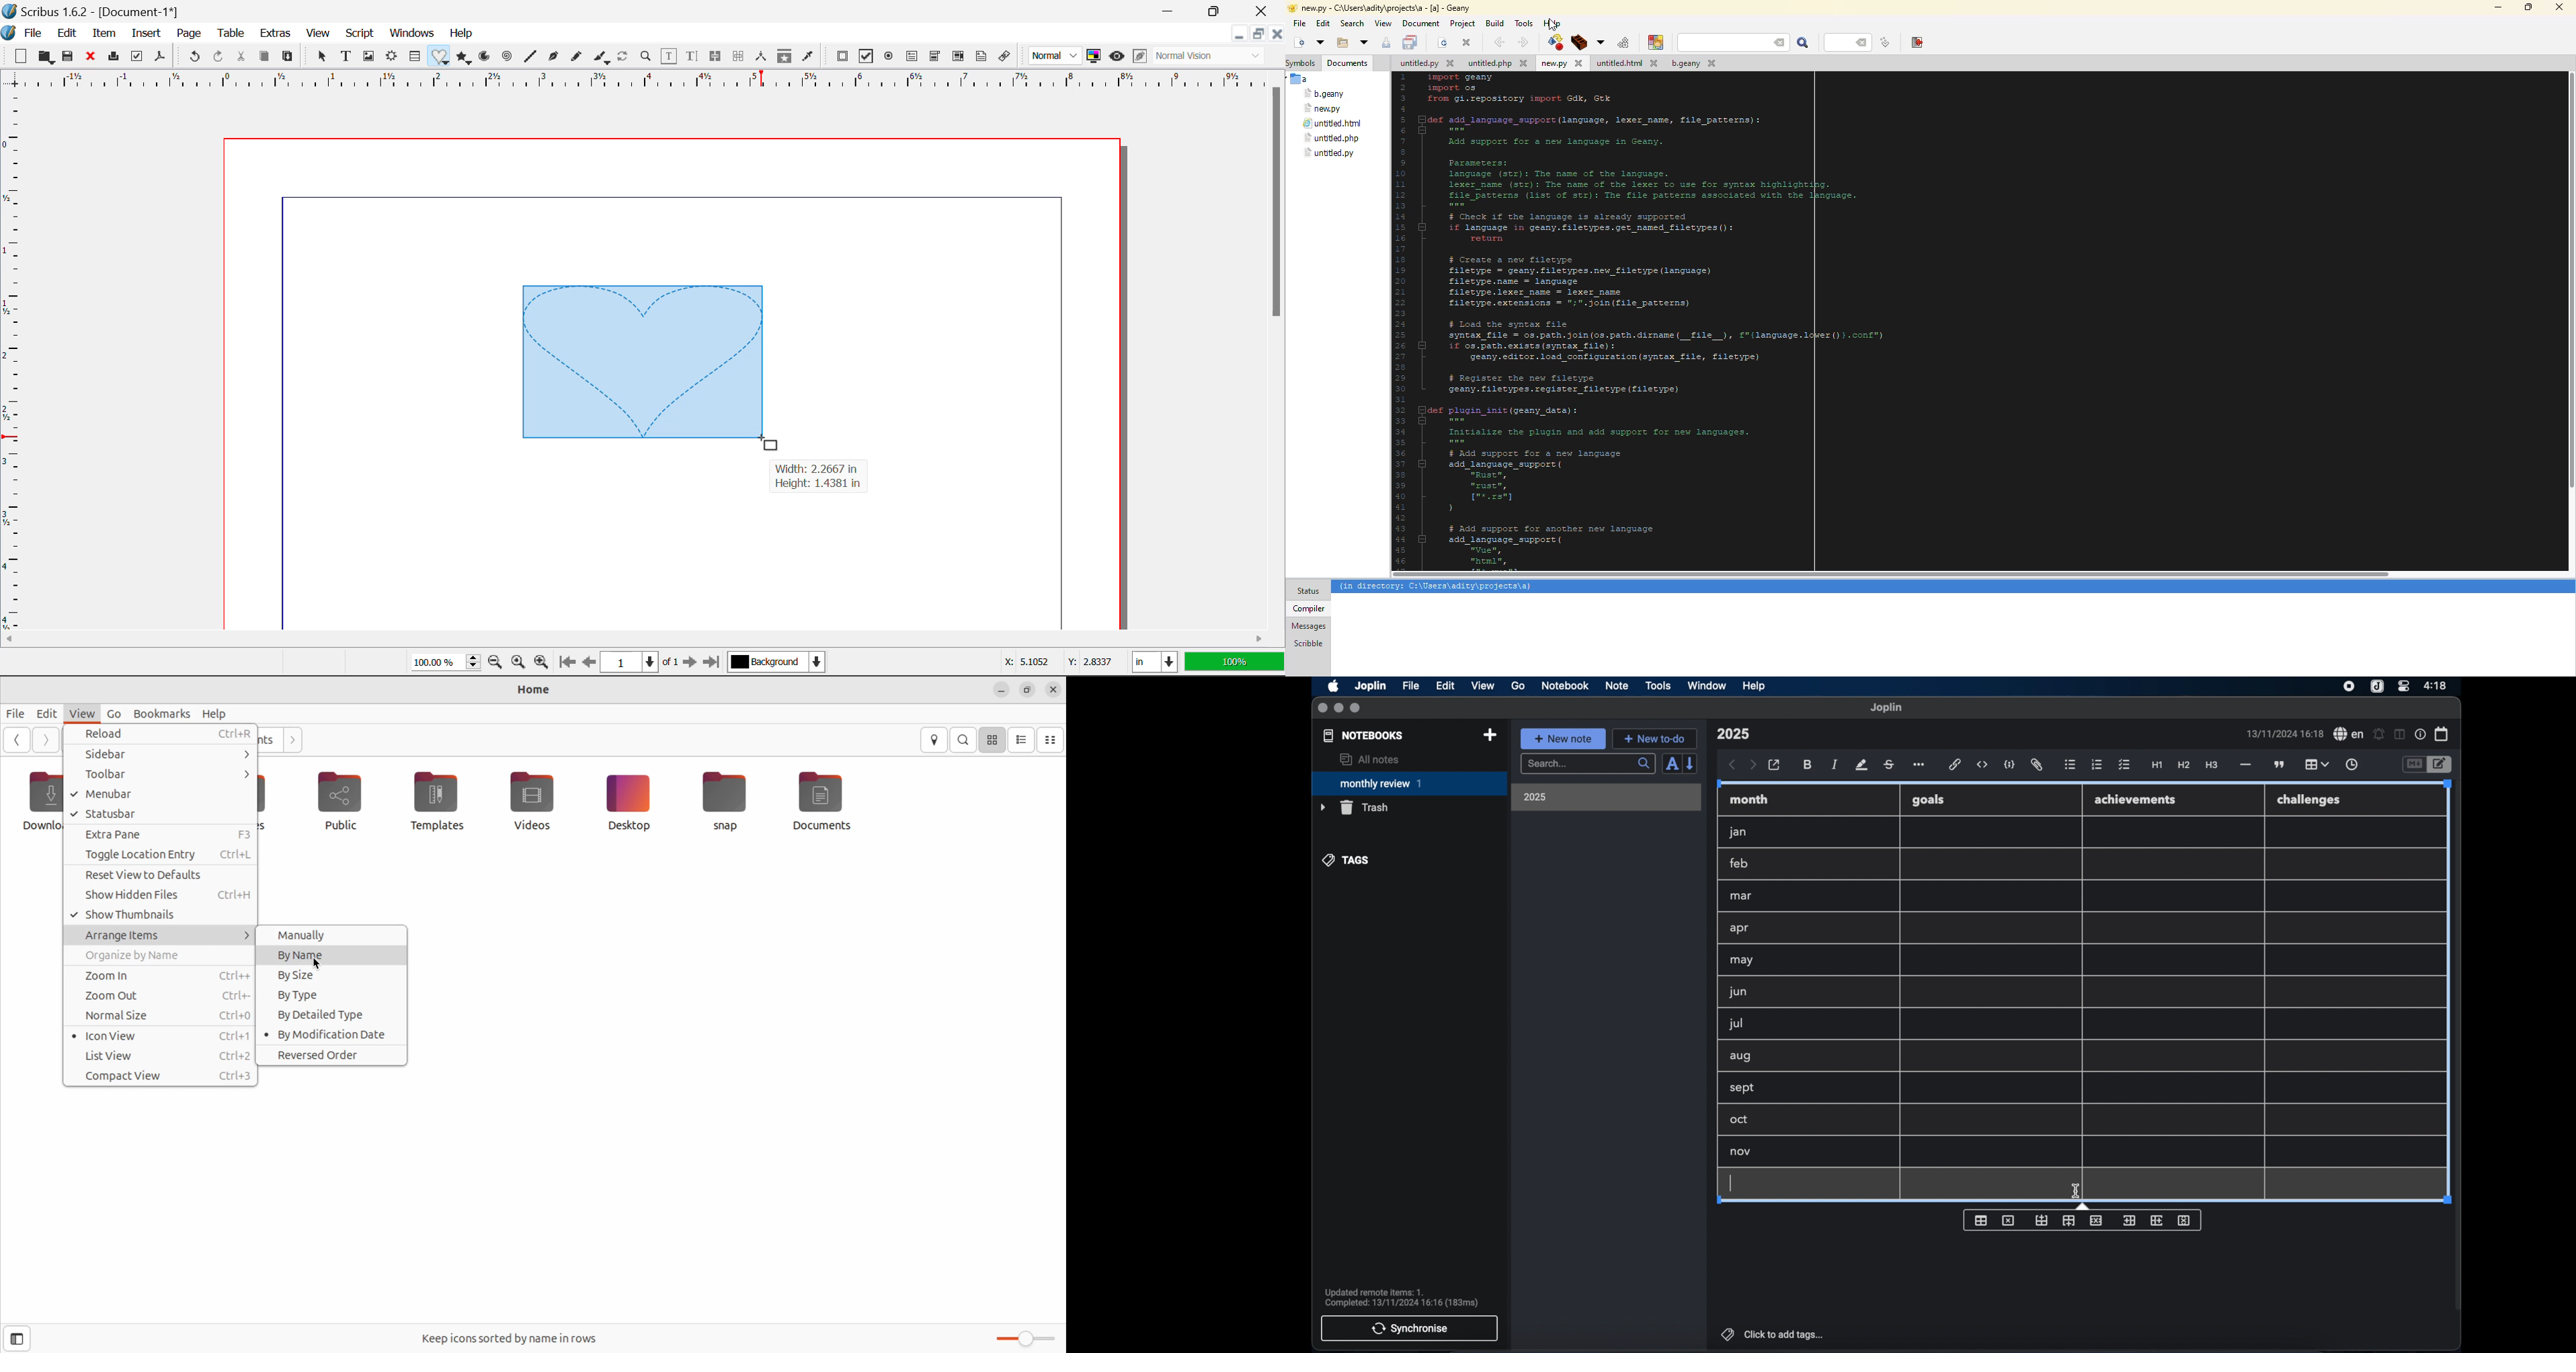 The width and height of the screenshot is (2576, 1372). Describe the element at coordinates (1088, 662) in the screenshot. I see `Y: 2.8337` at that location.